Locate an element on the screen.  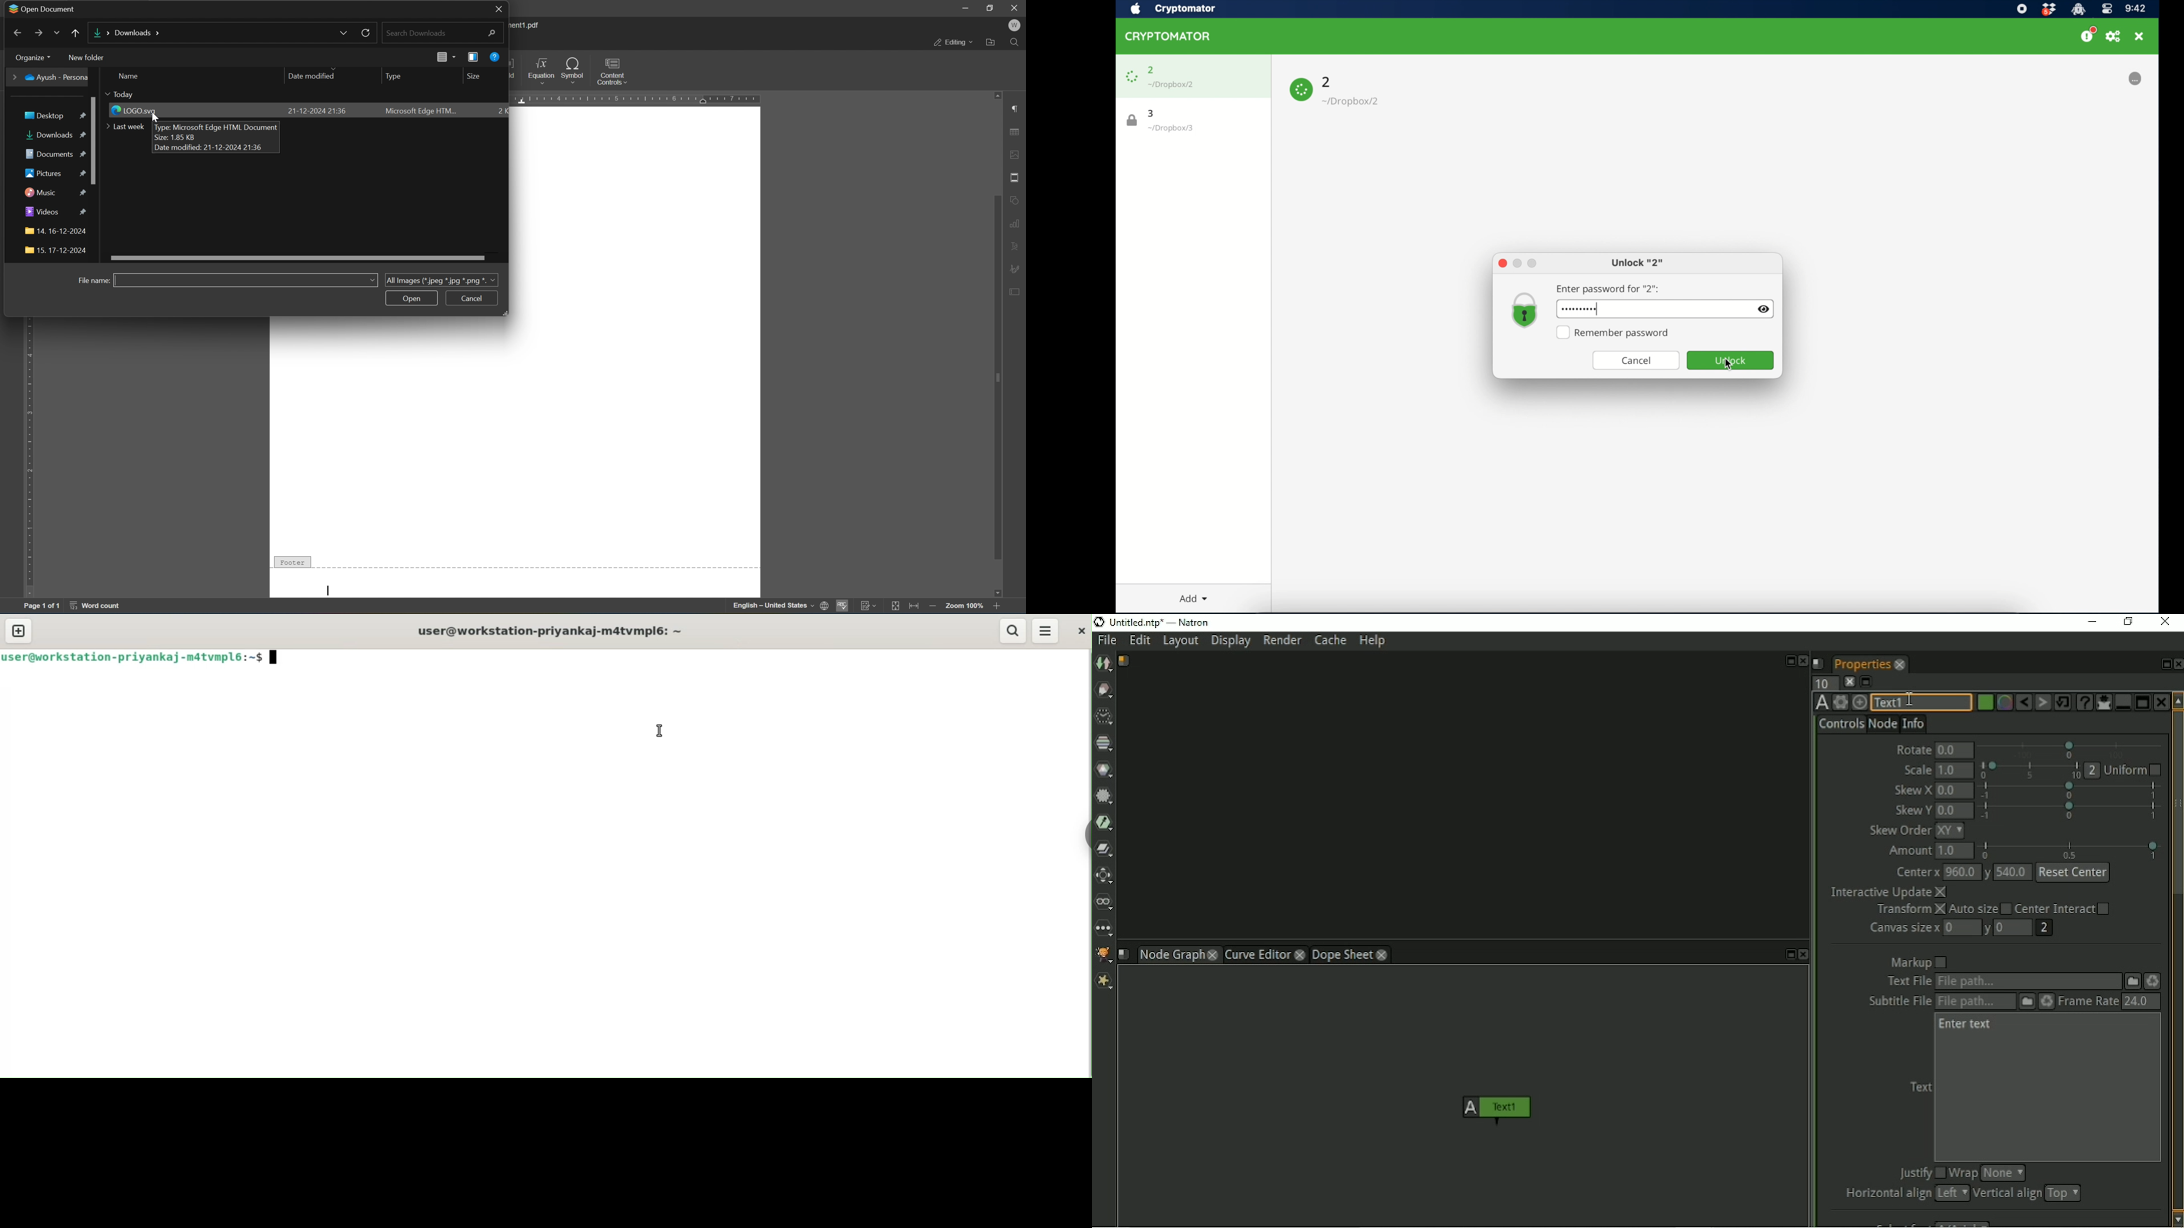
2 is located at coordinates (1327, 81).